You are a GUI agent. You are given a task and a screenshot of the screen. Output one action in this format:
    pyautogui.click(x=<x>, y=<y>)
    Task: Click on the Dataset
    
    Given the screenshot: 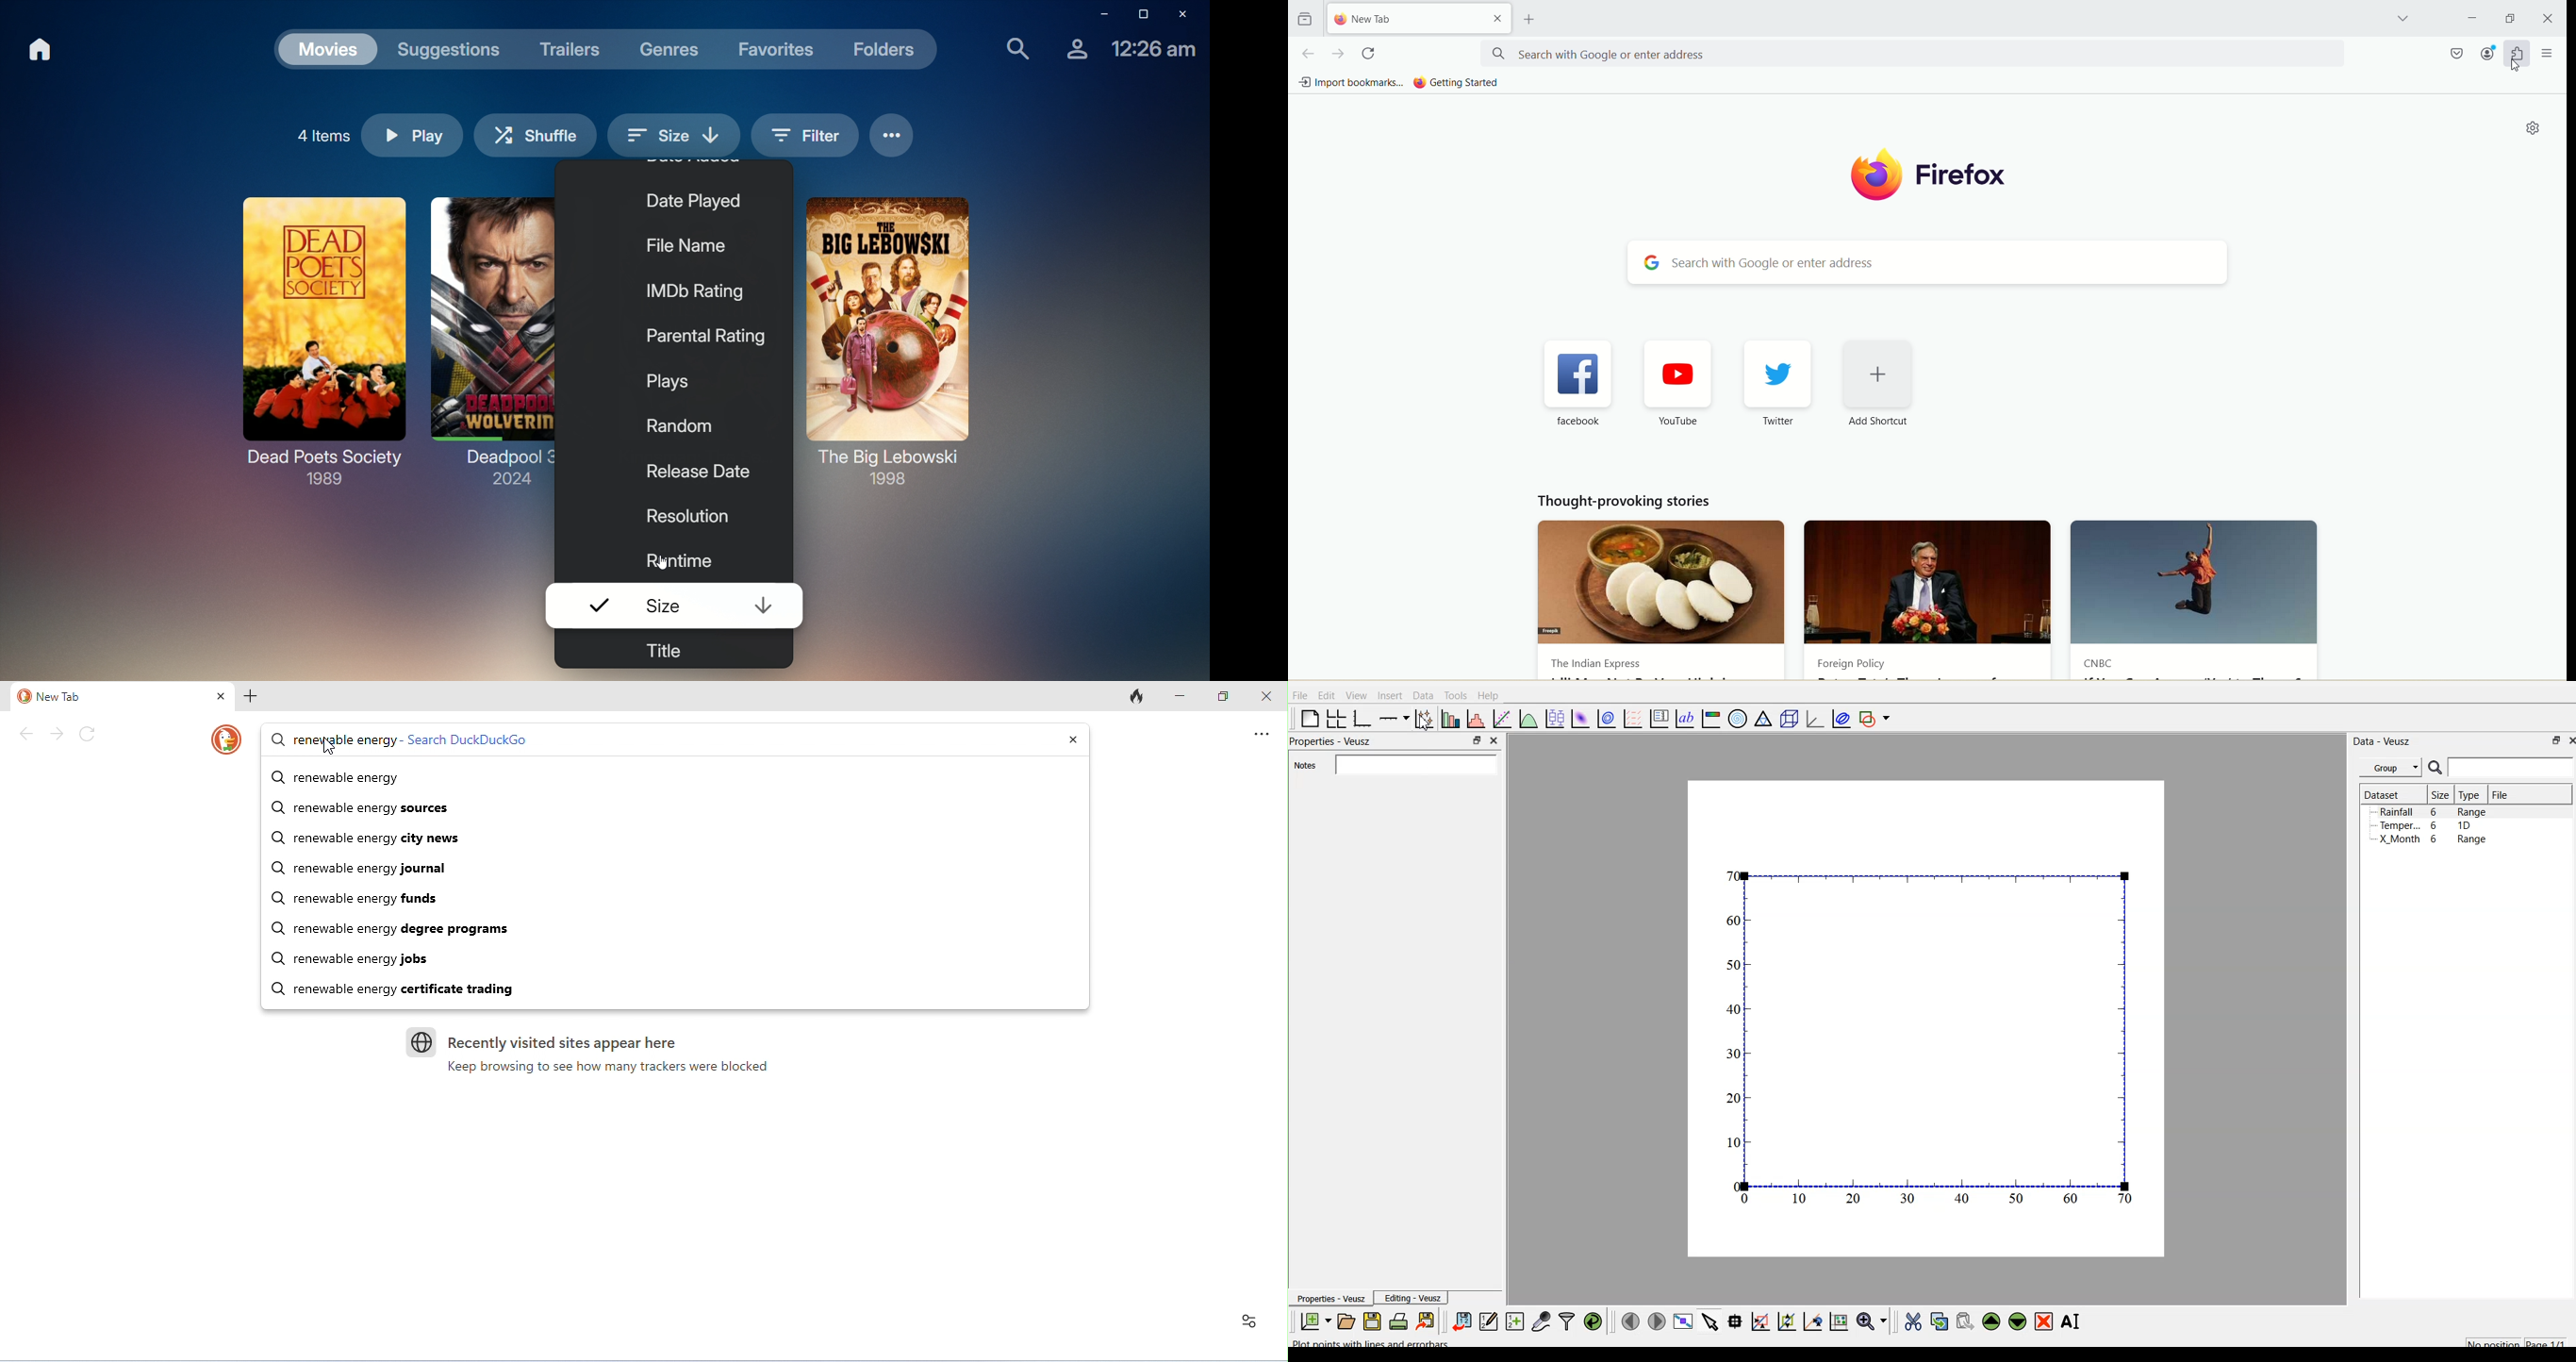 What is the action you would take?
    pyautogui.click(x=2382, y=794)
    